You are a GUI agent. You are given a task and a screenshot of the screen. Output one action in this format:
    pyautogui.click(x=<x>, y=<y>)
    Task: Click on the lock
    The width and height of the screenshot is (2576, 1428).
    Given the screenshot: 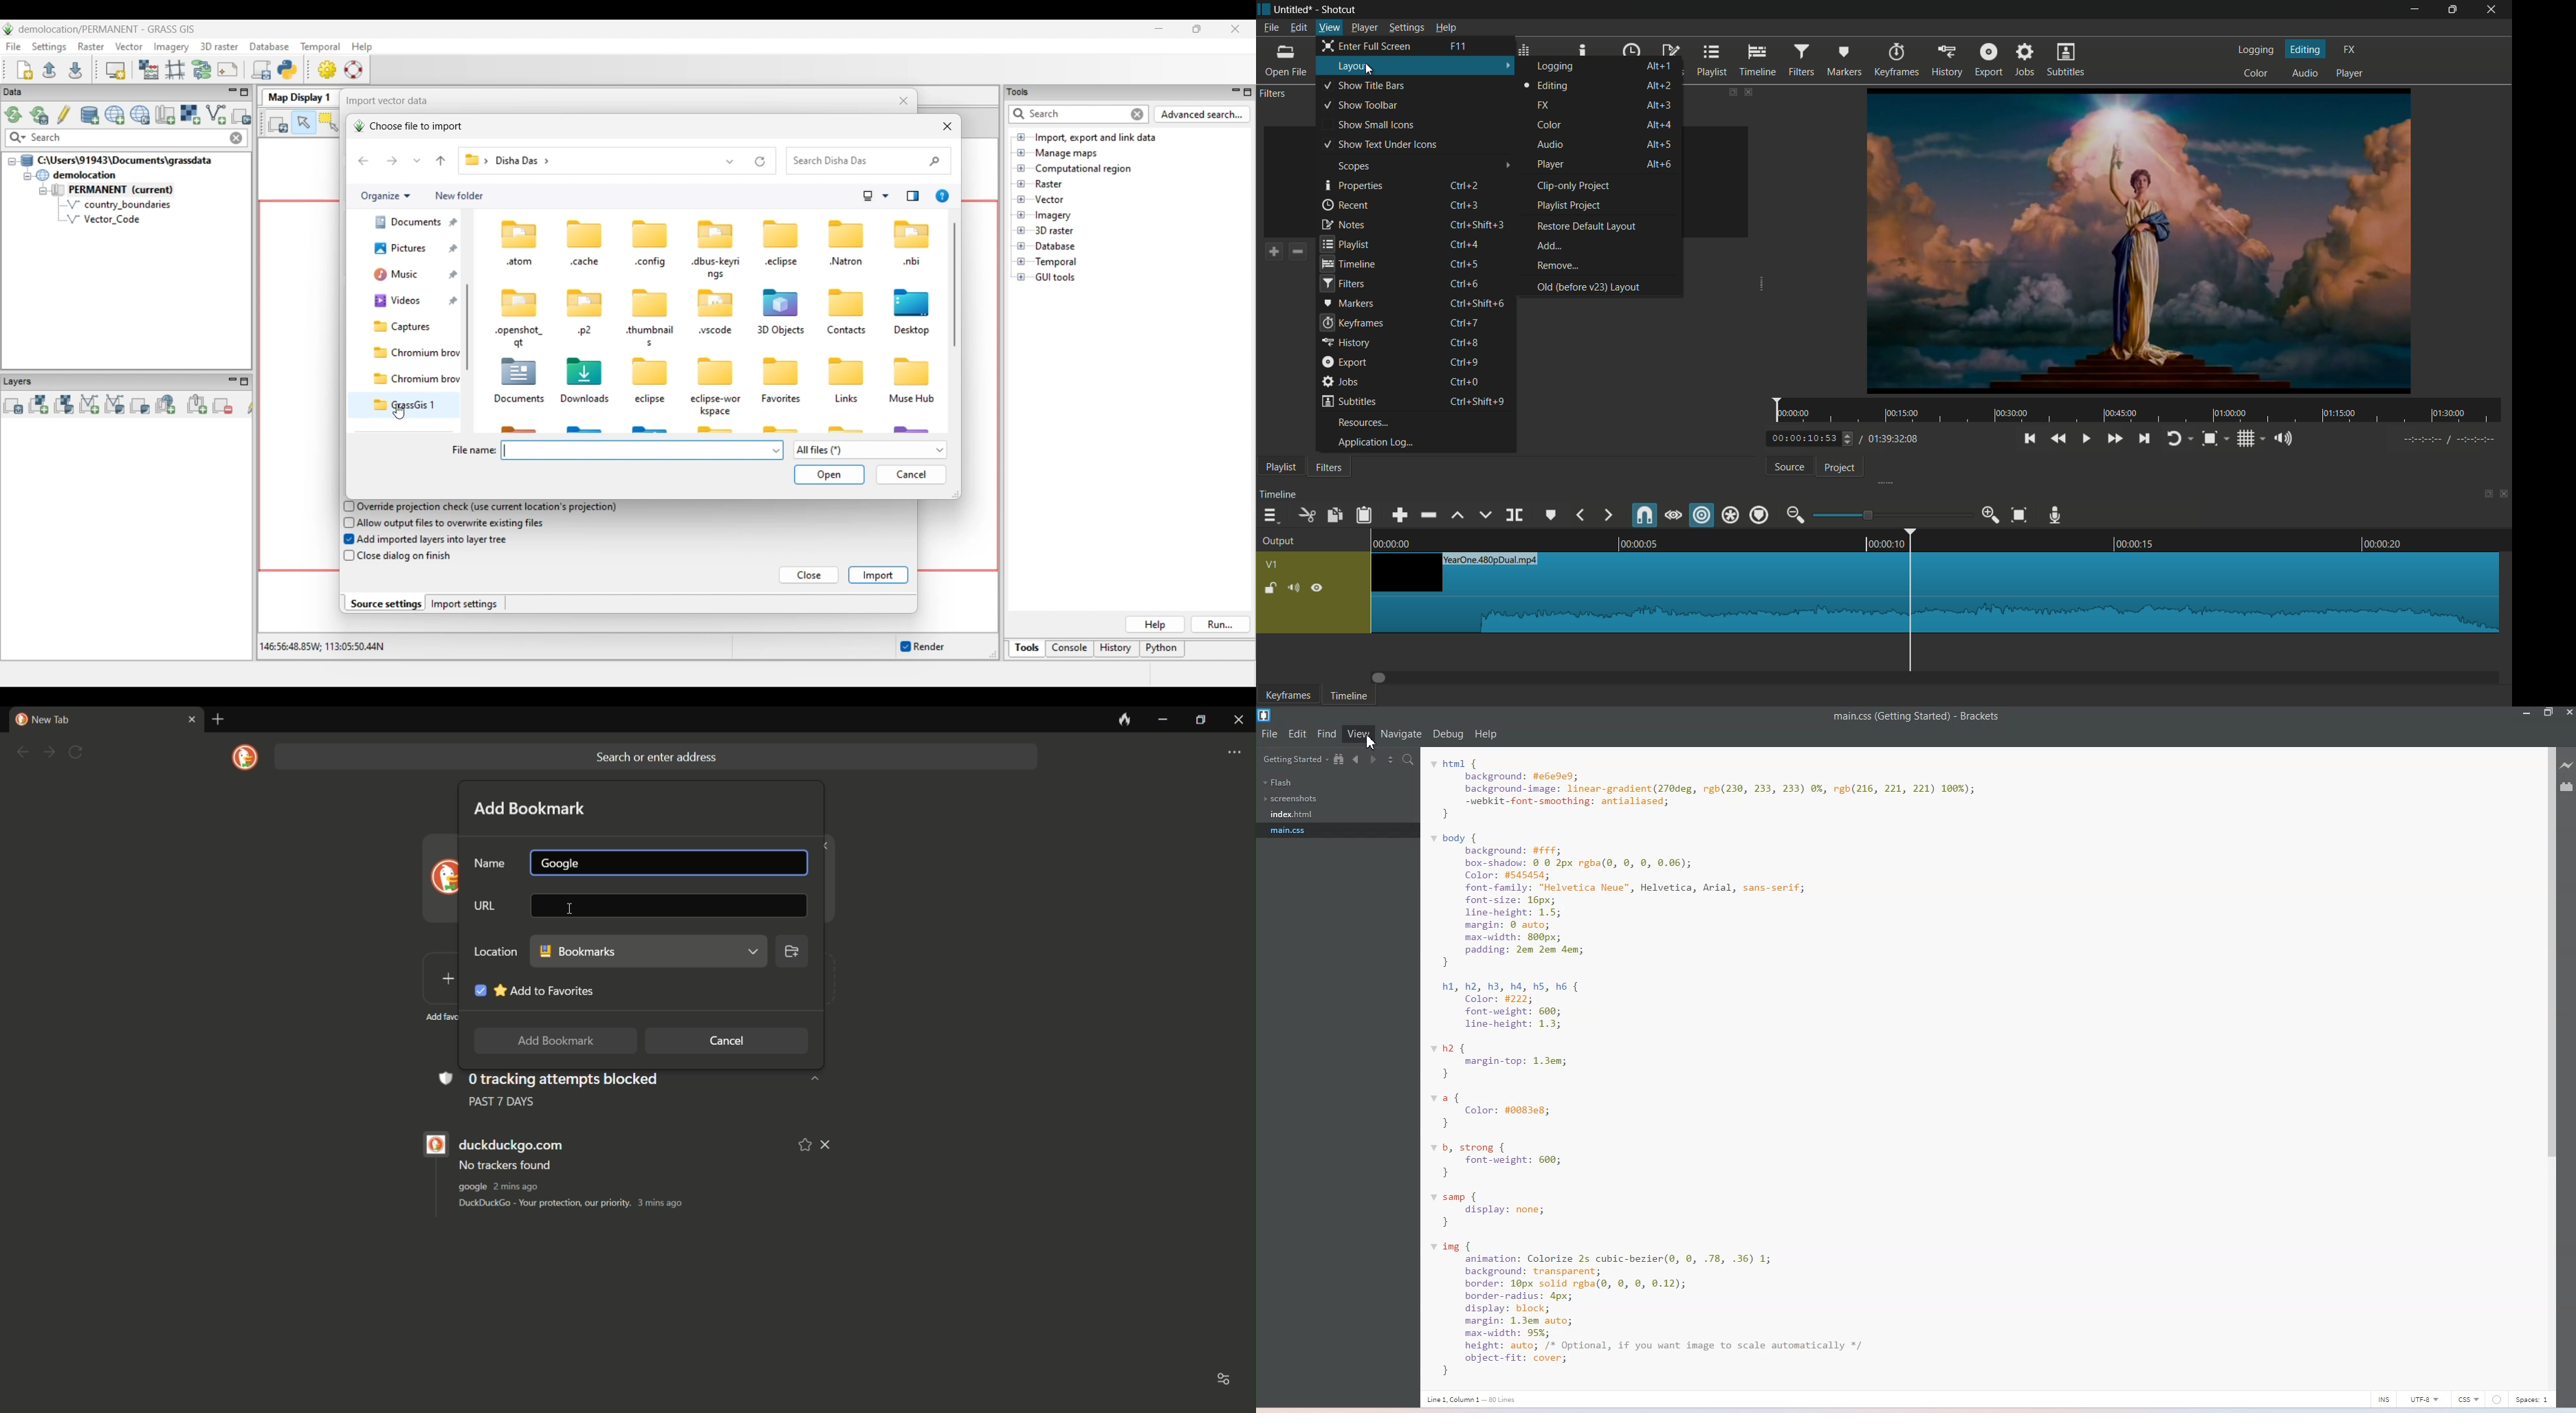 What is the action you would take?
    pyautogui.click(x=1270, y=589)
    